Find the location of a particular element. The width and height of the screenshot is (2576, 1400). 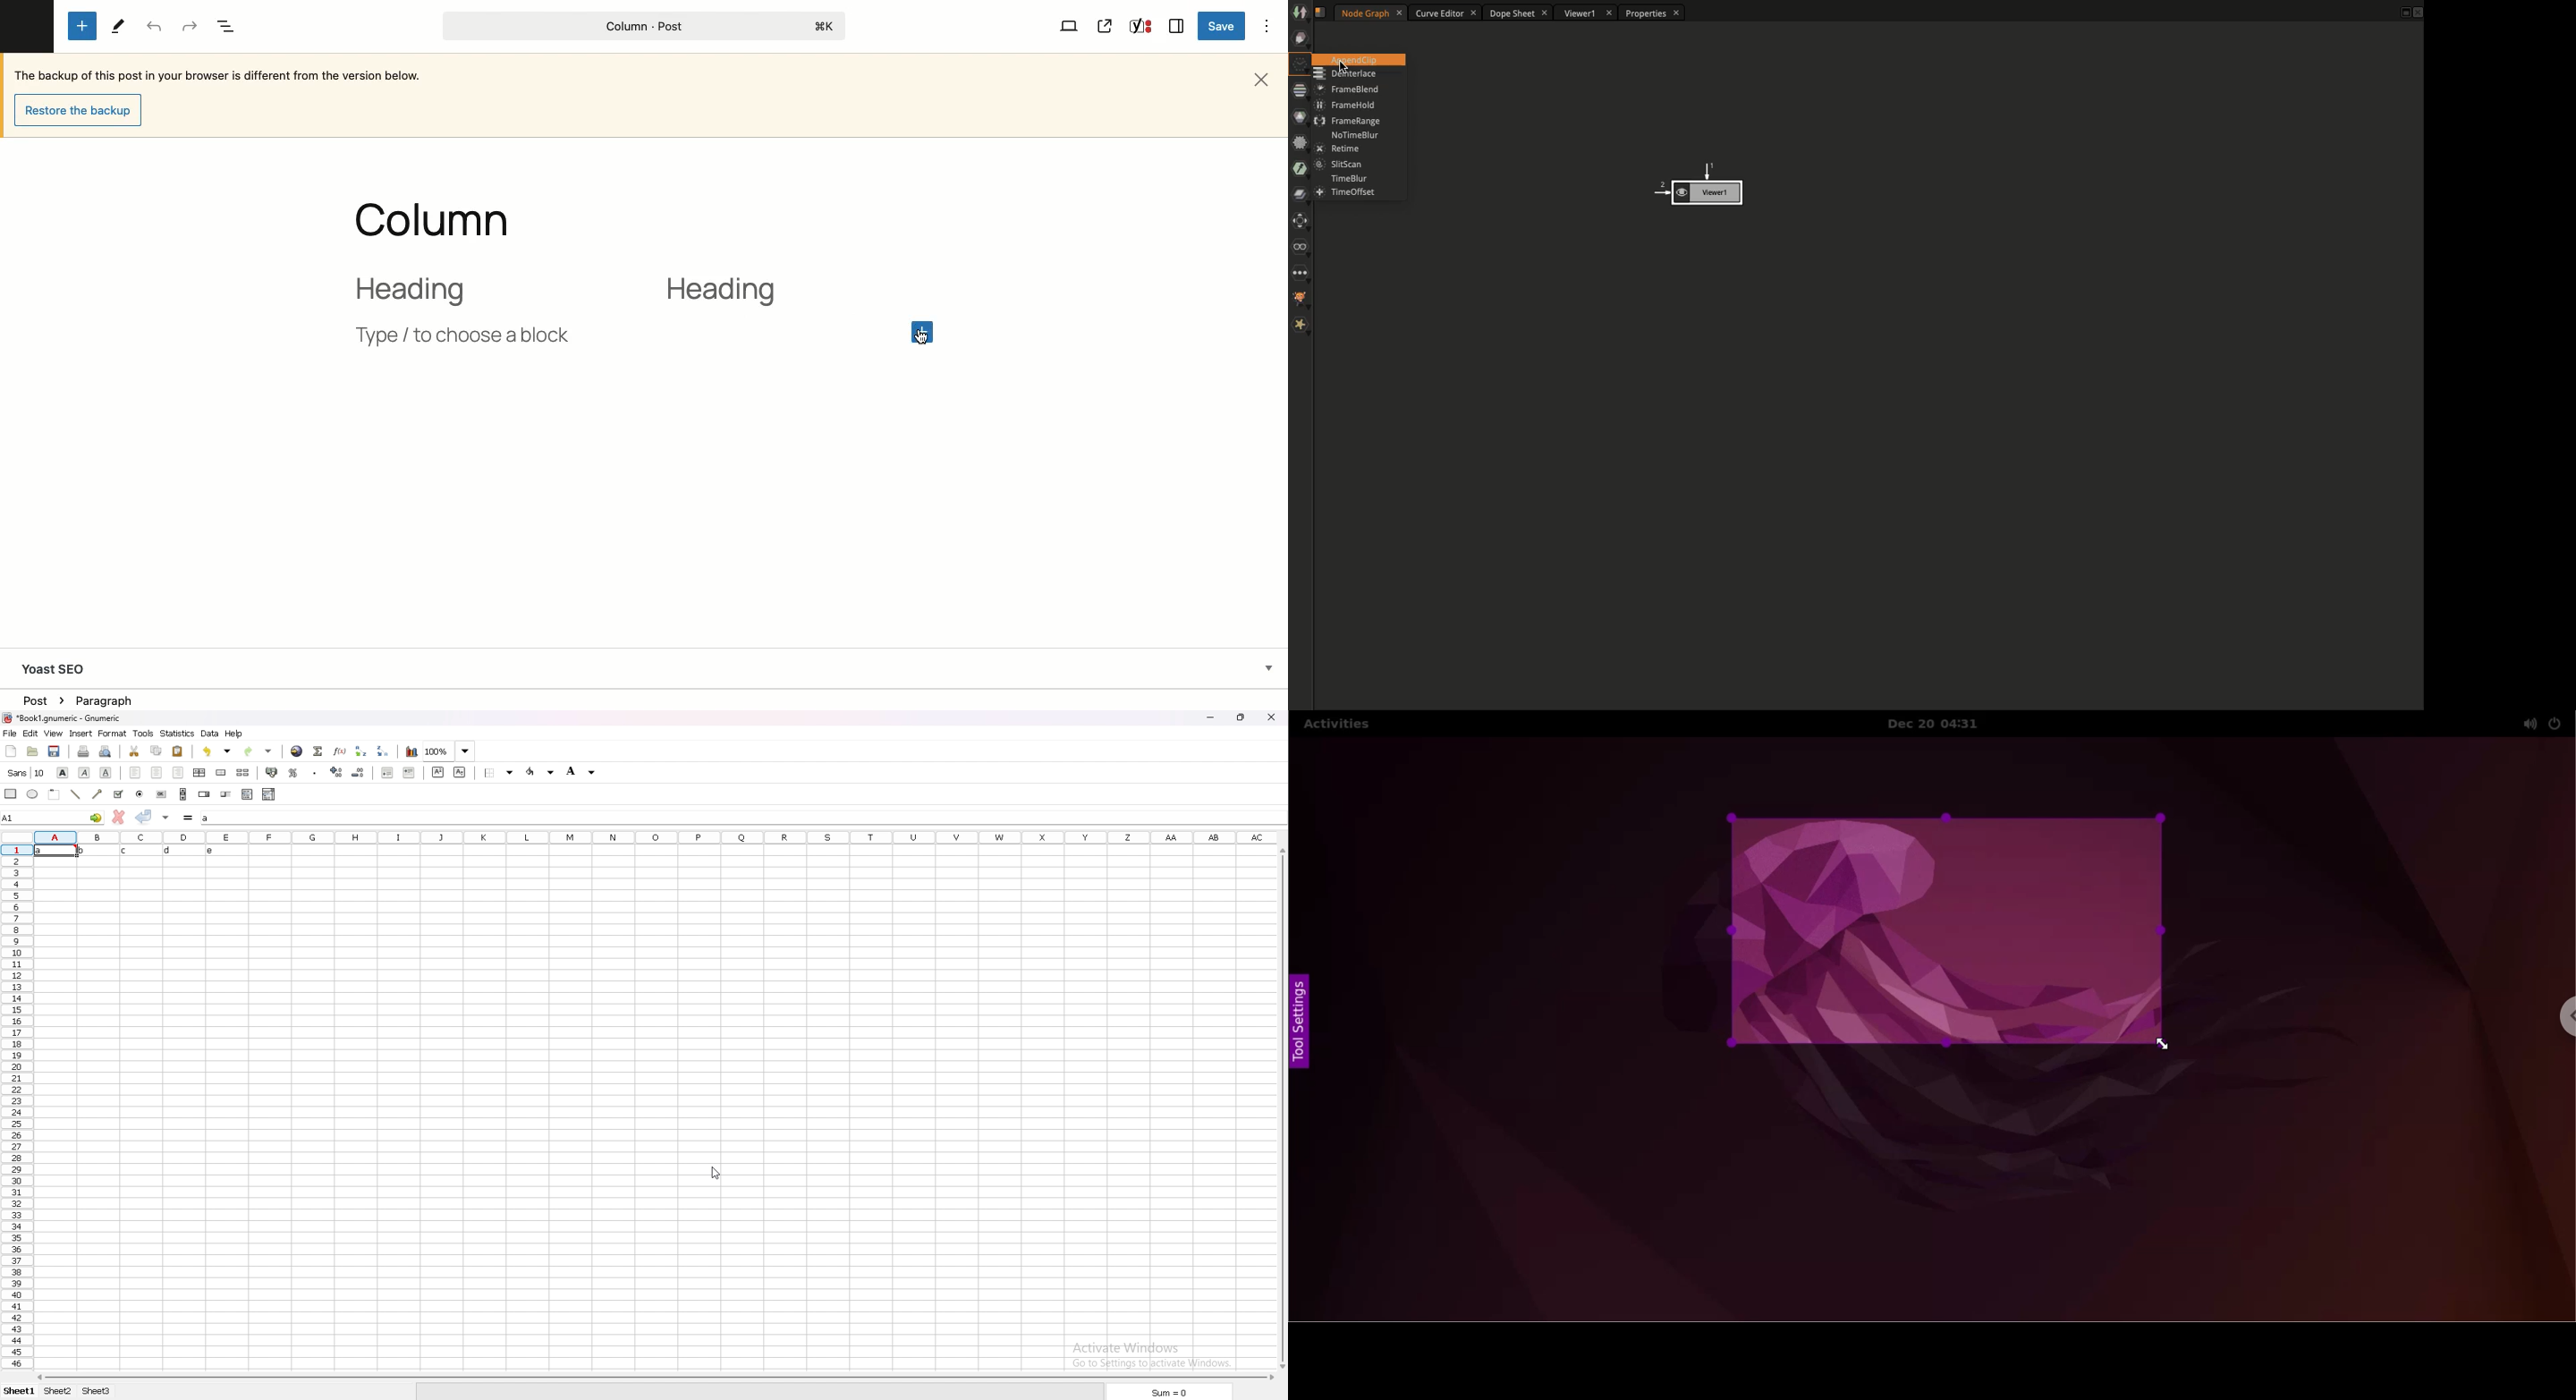

copy is located at coordinates (157, 750).